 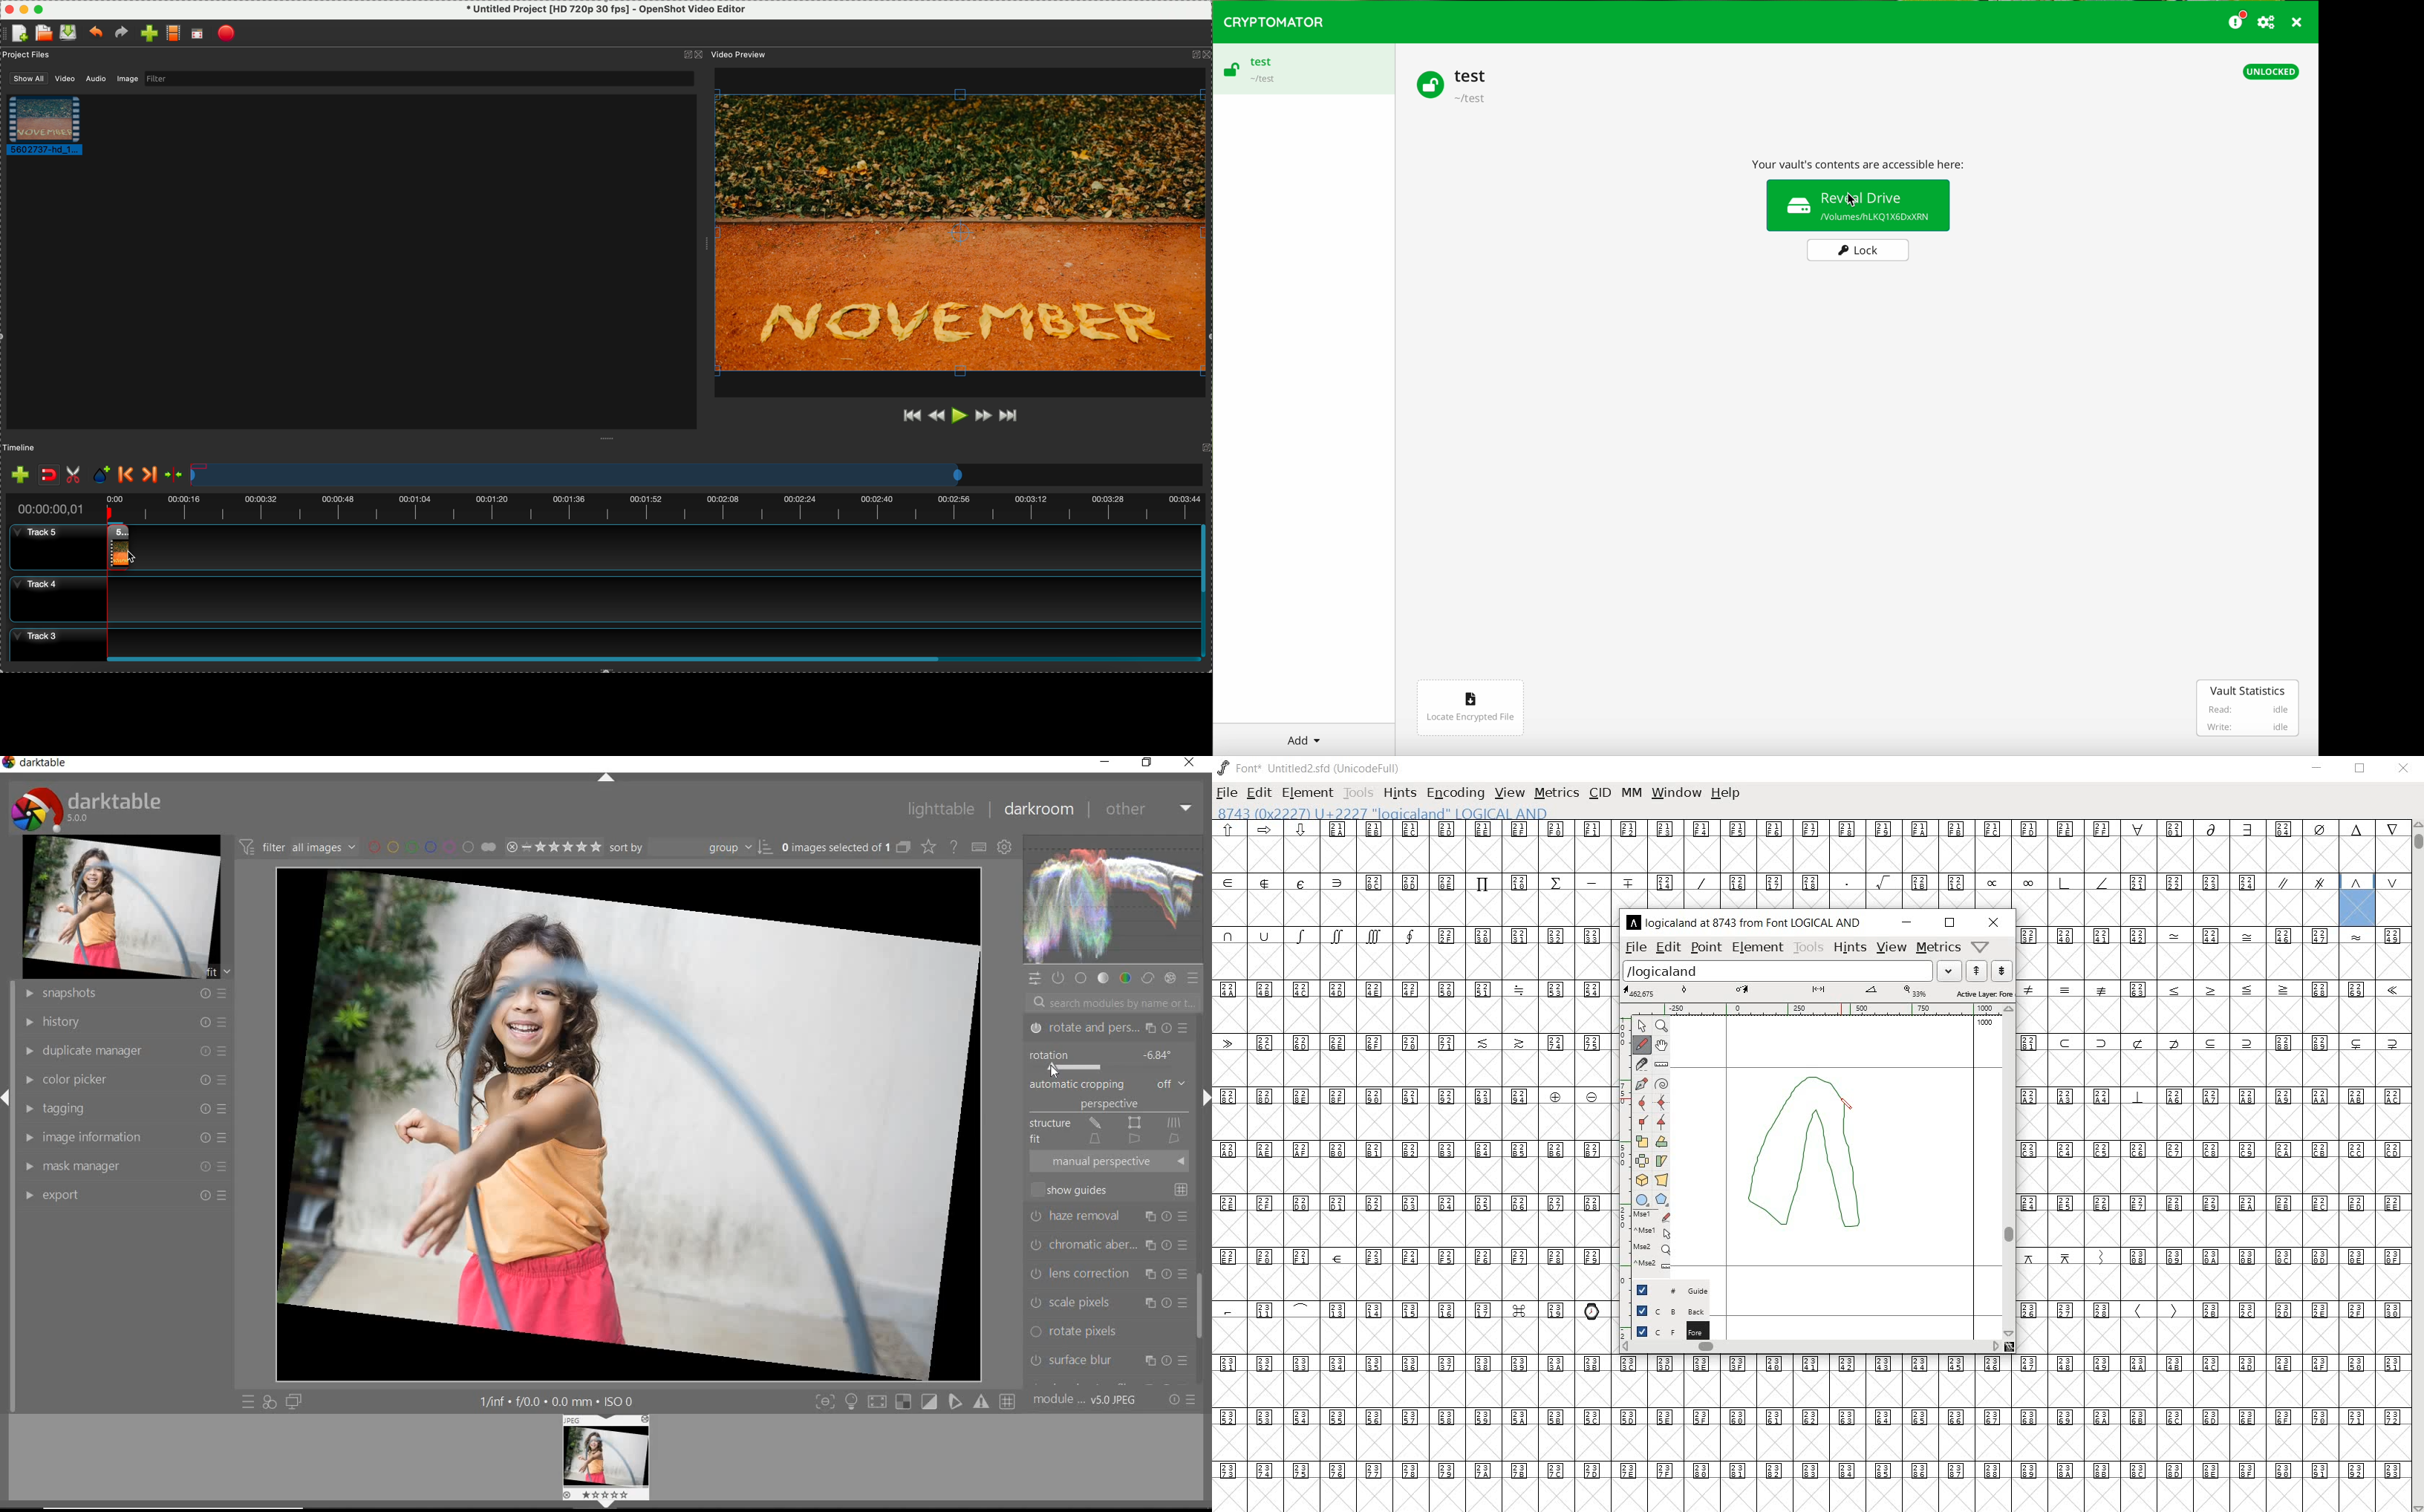 What do you see at coordinates (297, 846) in the screenshot?
I see `filter images` at bounding box center [297, 846].